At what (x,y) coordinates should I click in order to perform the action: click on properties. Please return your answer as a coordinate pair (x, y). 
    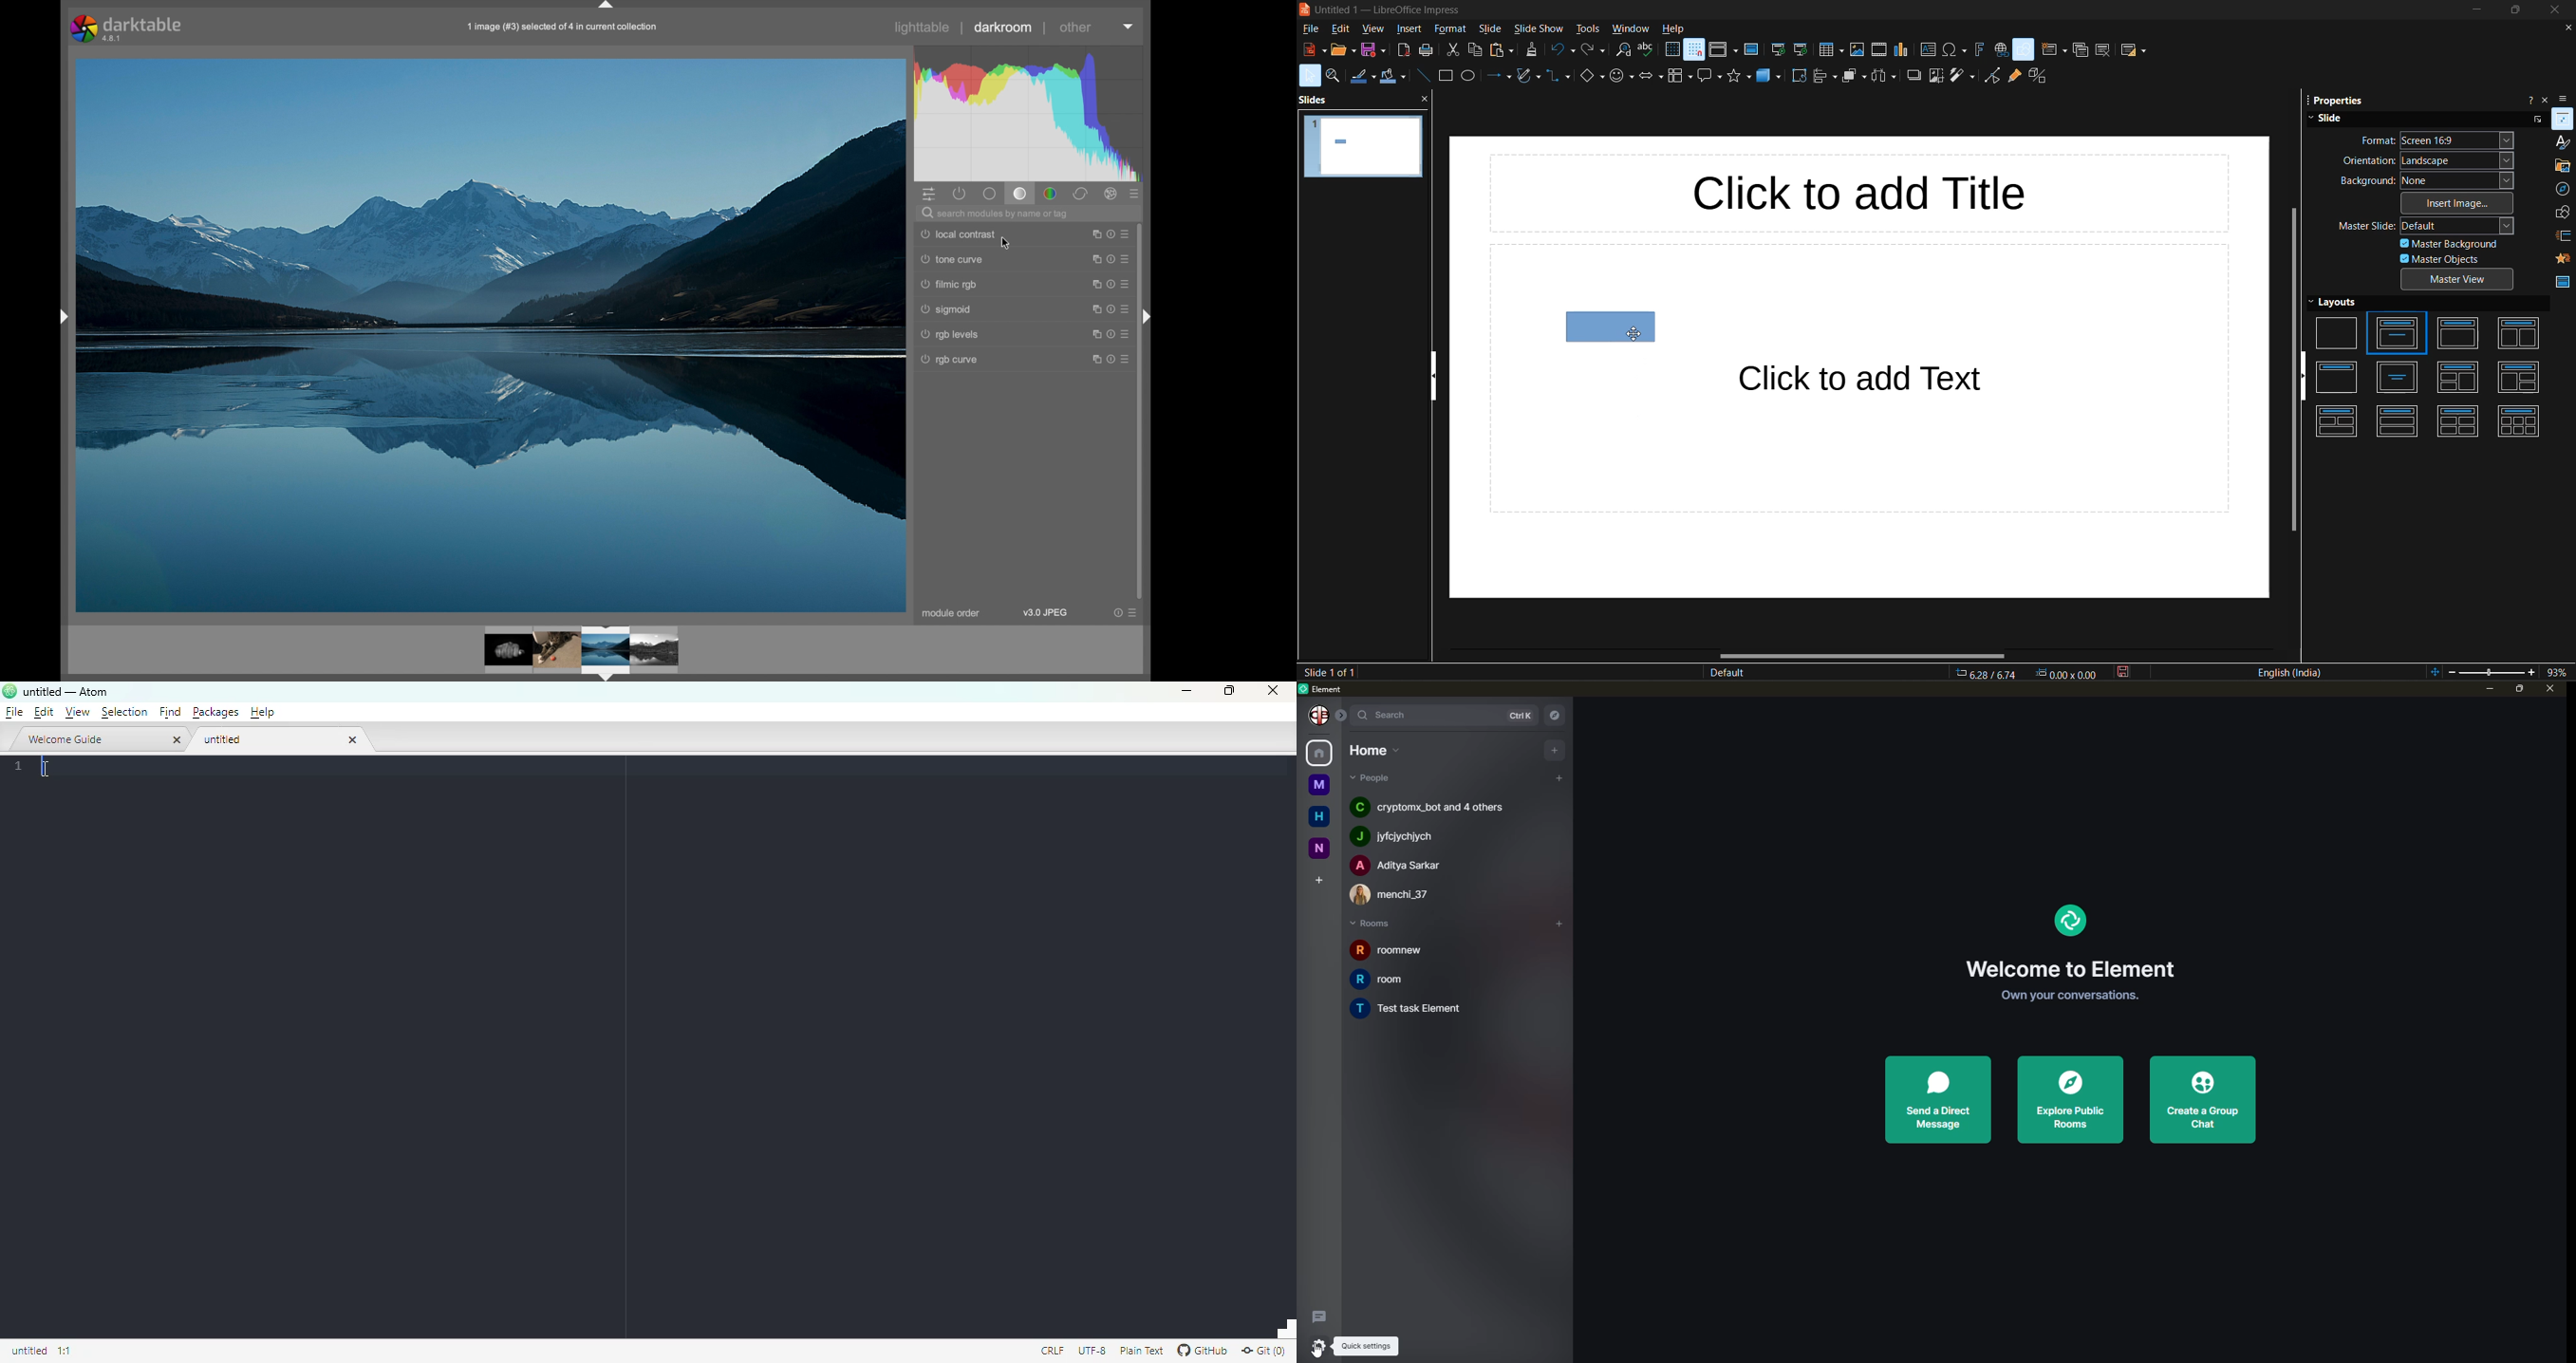
    Looking at the image, I should click on (2335, 101).